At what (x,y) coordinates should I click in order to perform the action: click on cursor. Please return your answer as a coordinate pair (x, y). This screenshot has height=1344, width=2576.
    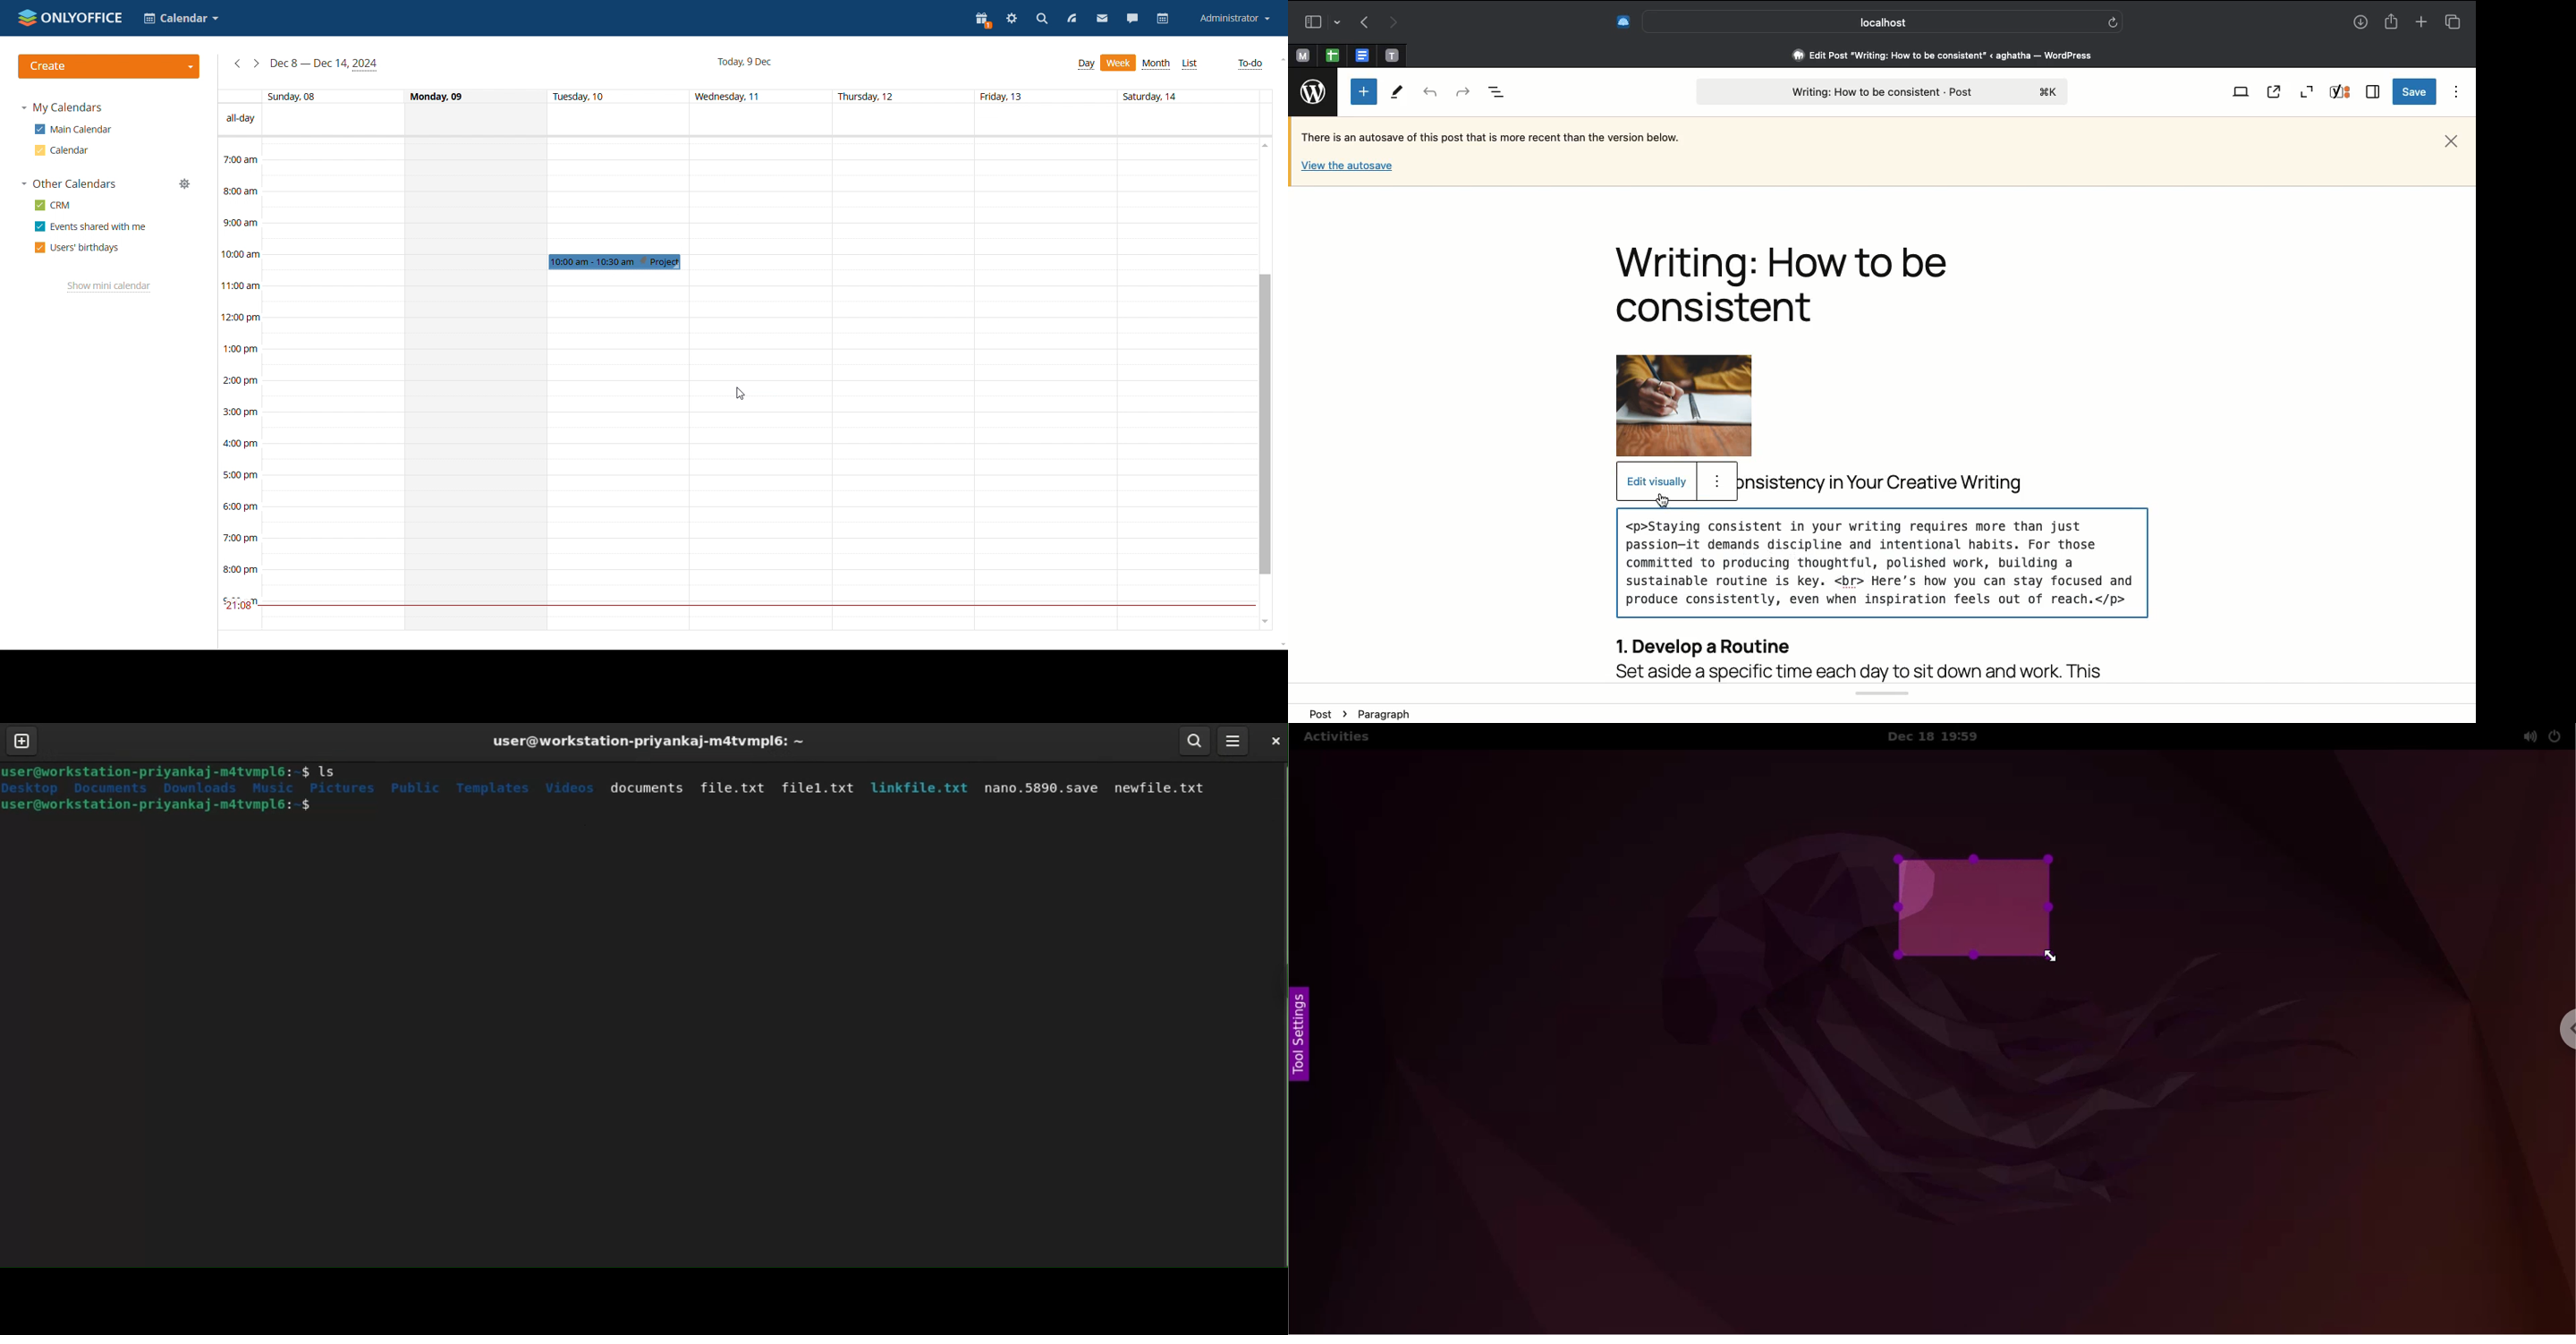
    Looking at the image, I should click on (740, 395).